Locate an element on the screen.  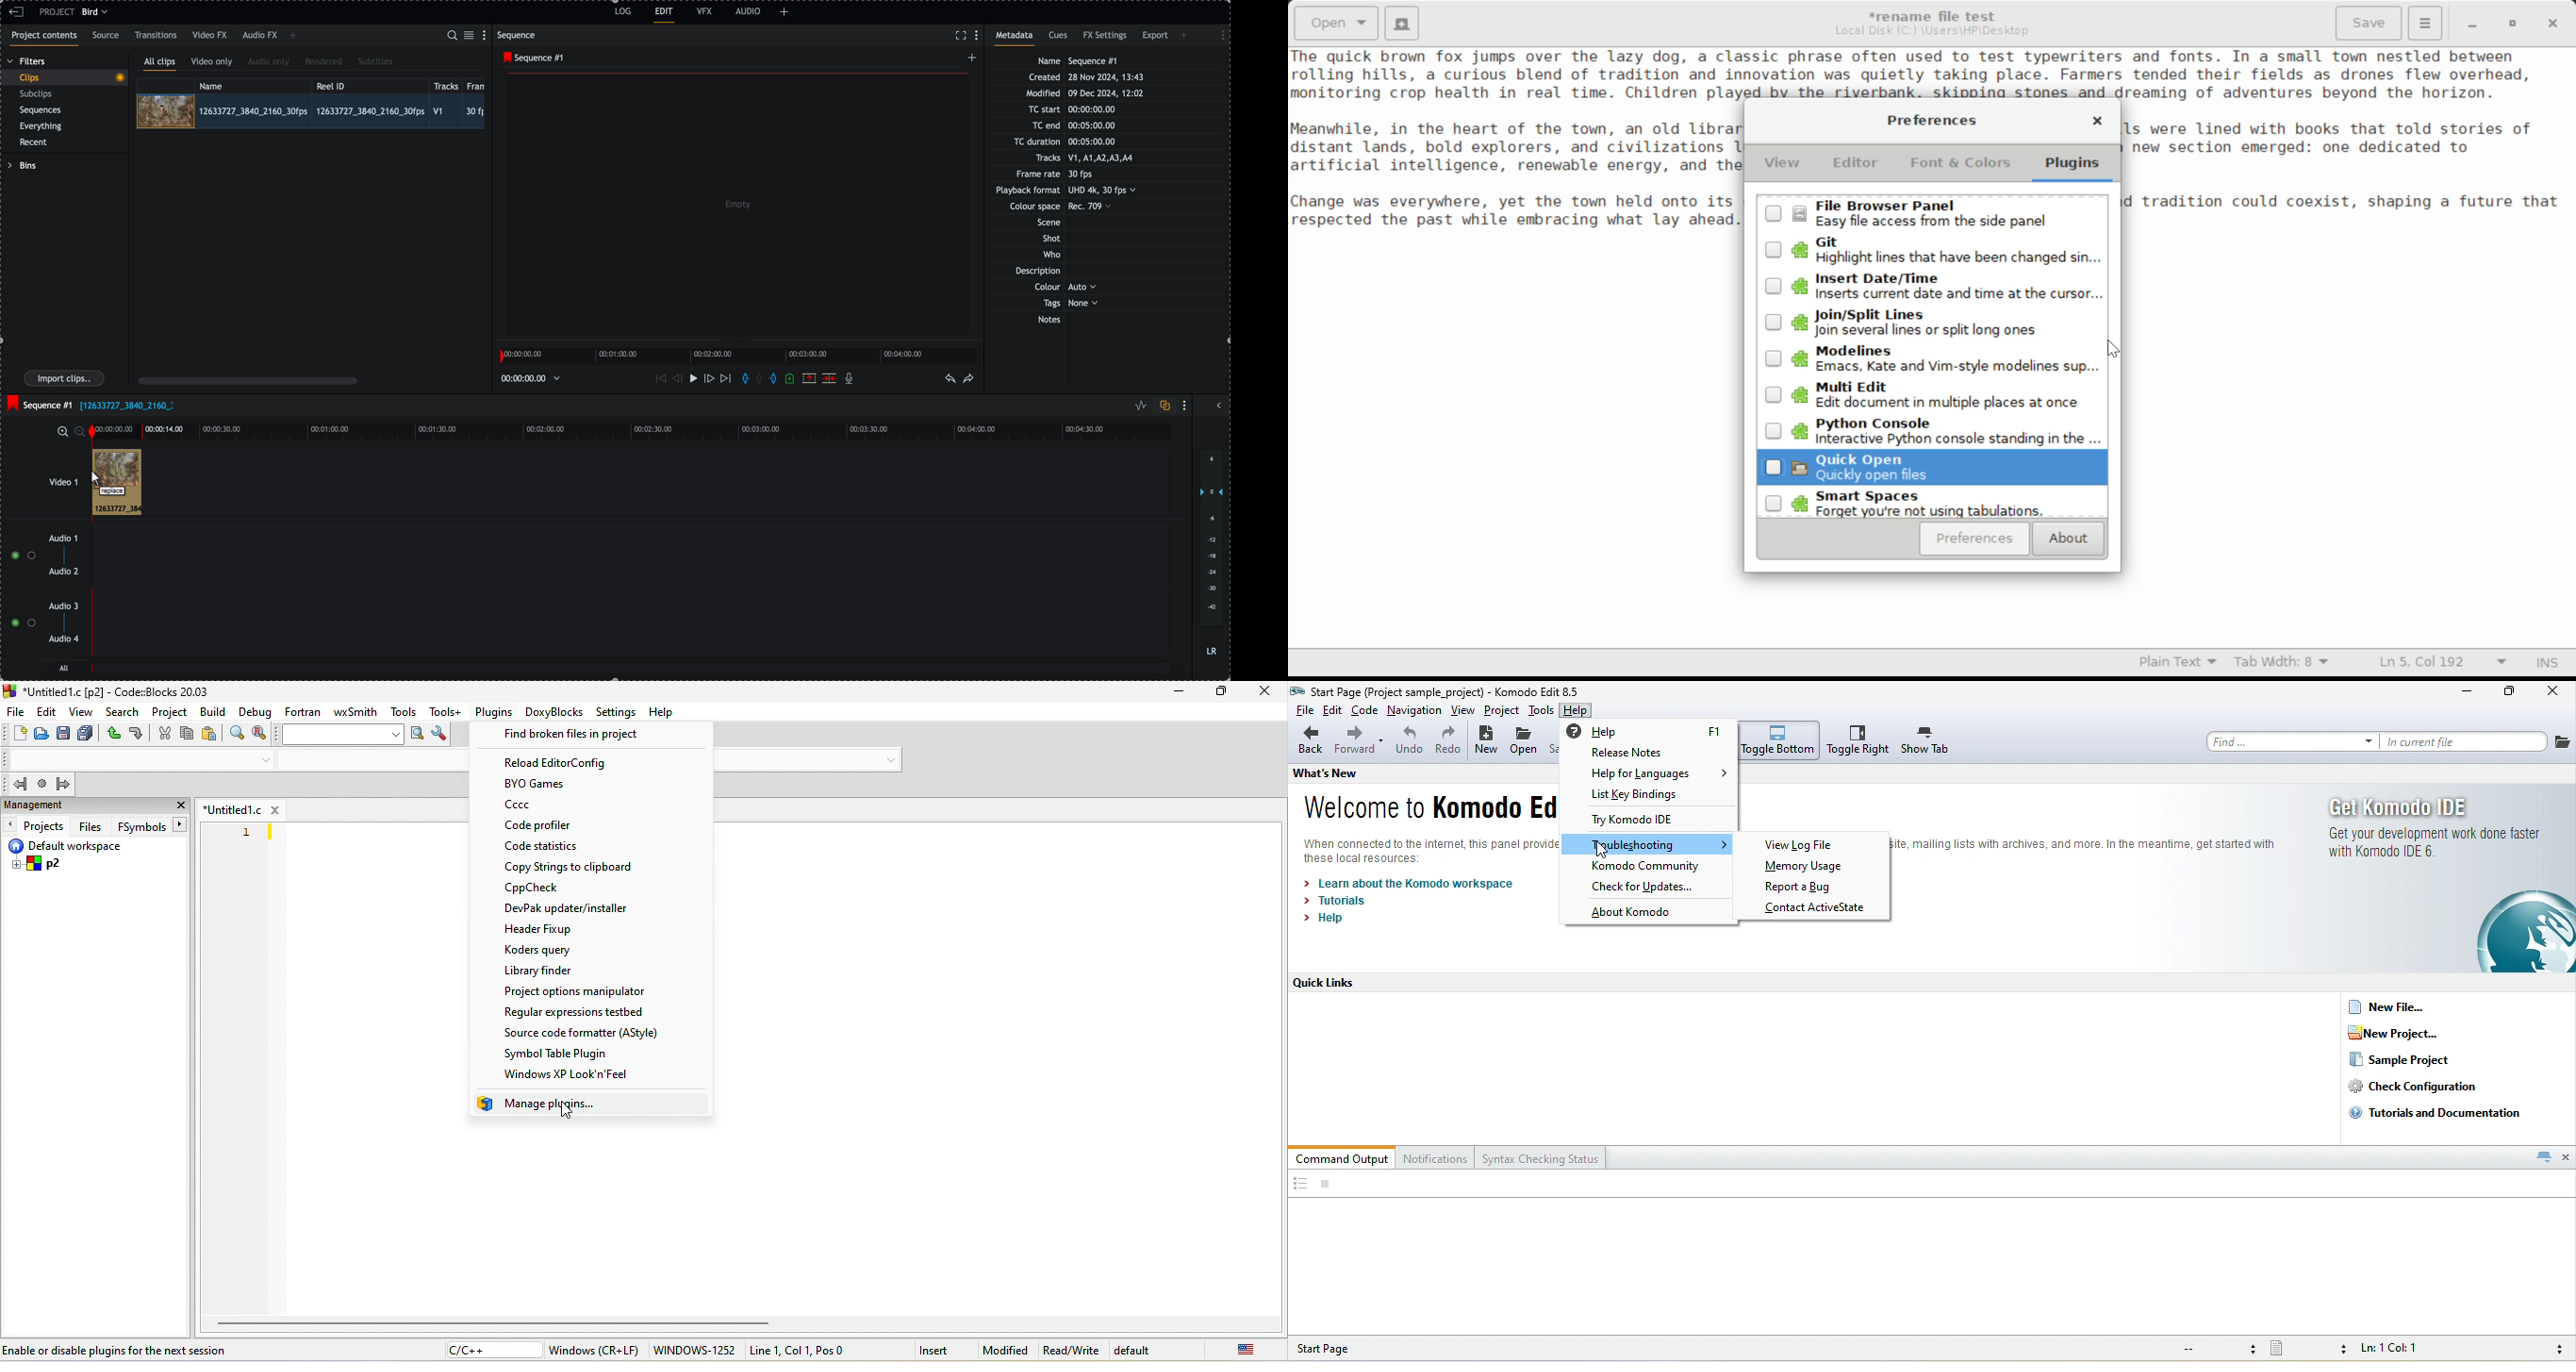
maximize is located at coordinates (2510, 693).